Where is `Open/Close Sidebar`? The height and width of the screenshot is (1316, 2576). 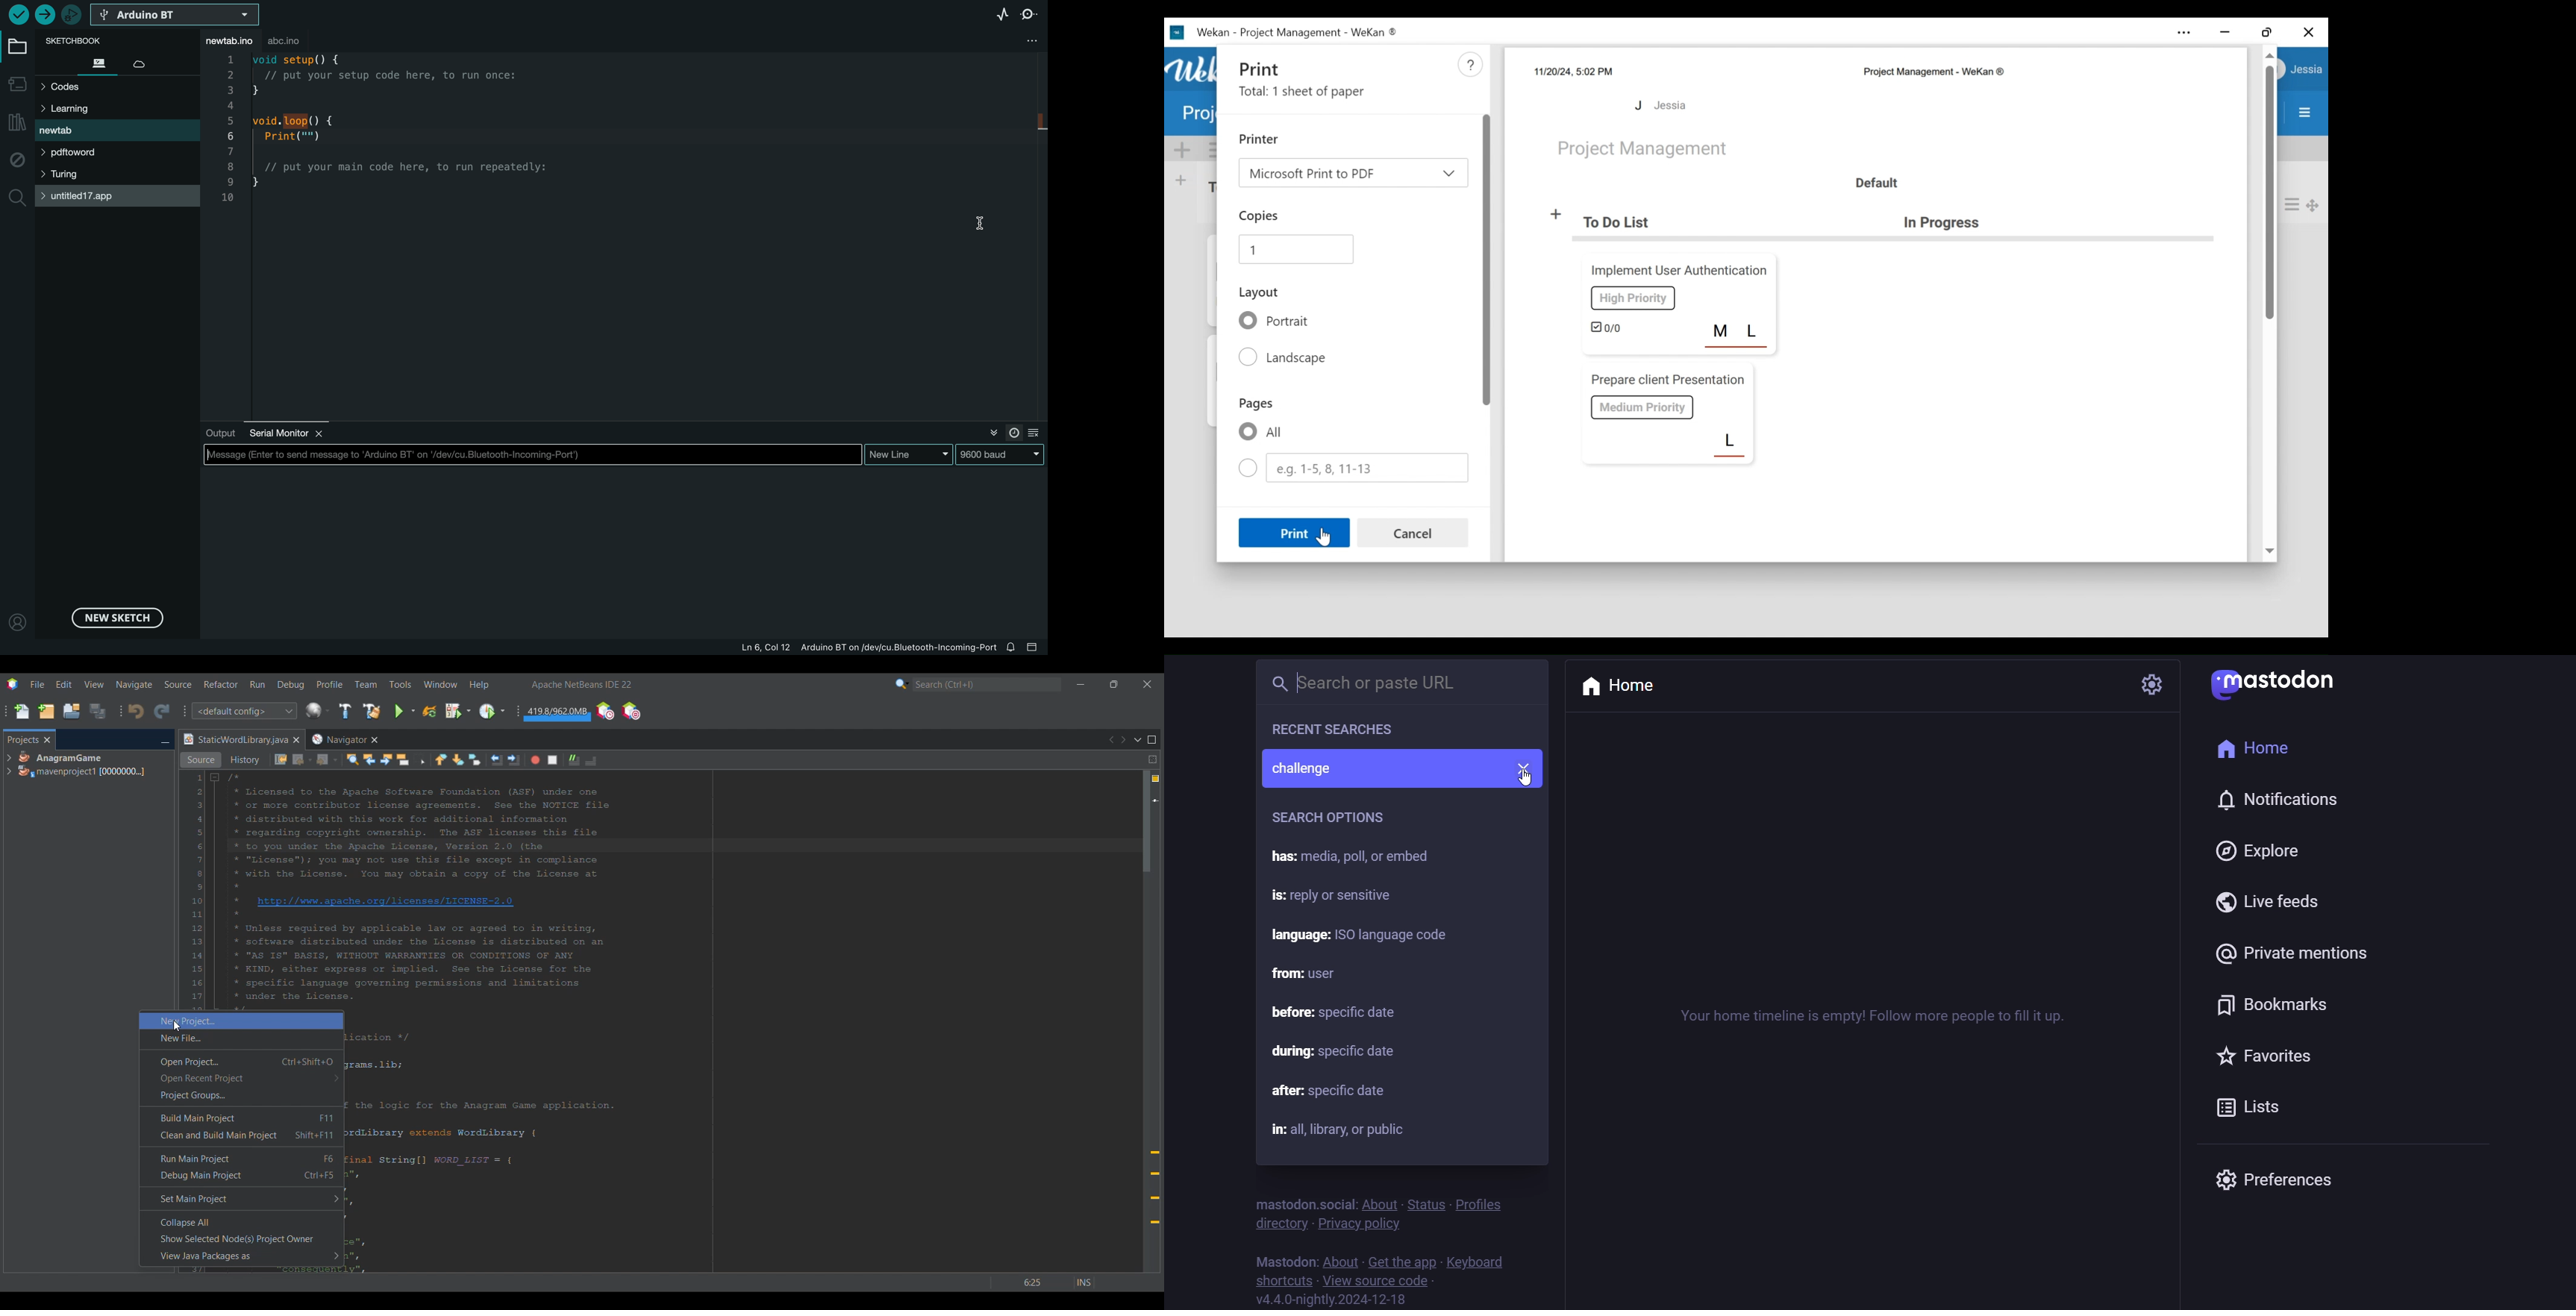 Open/Close Sidebar is located at coordinates (2305, 113).